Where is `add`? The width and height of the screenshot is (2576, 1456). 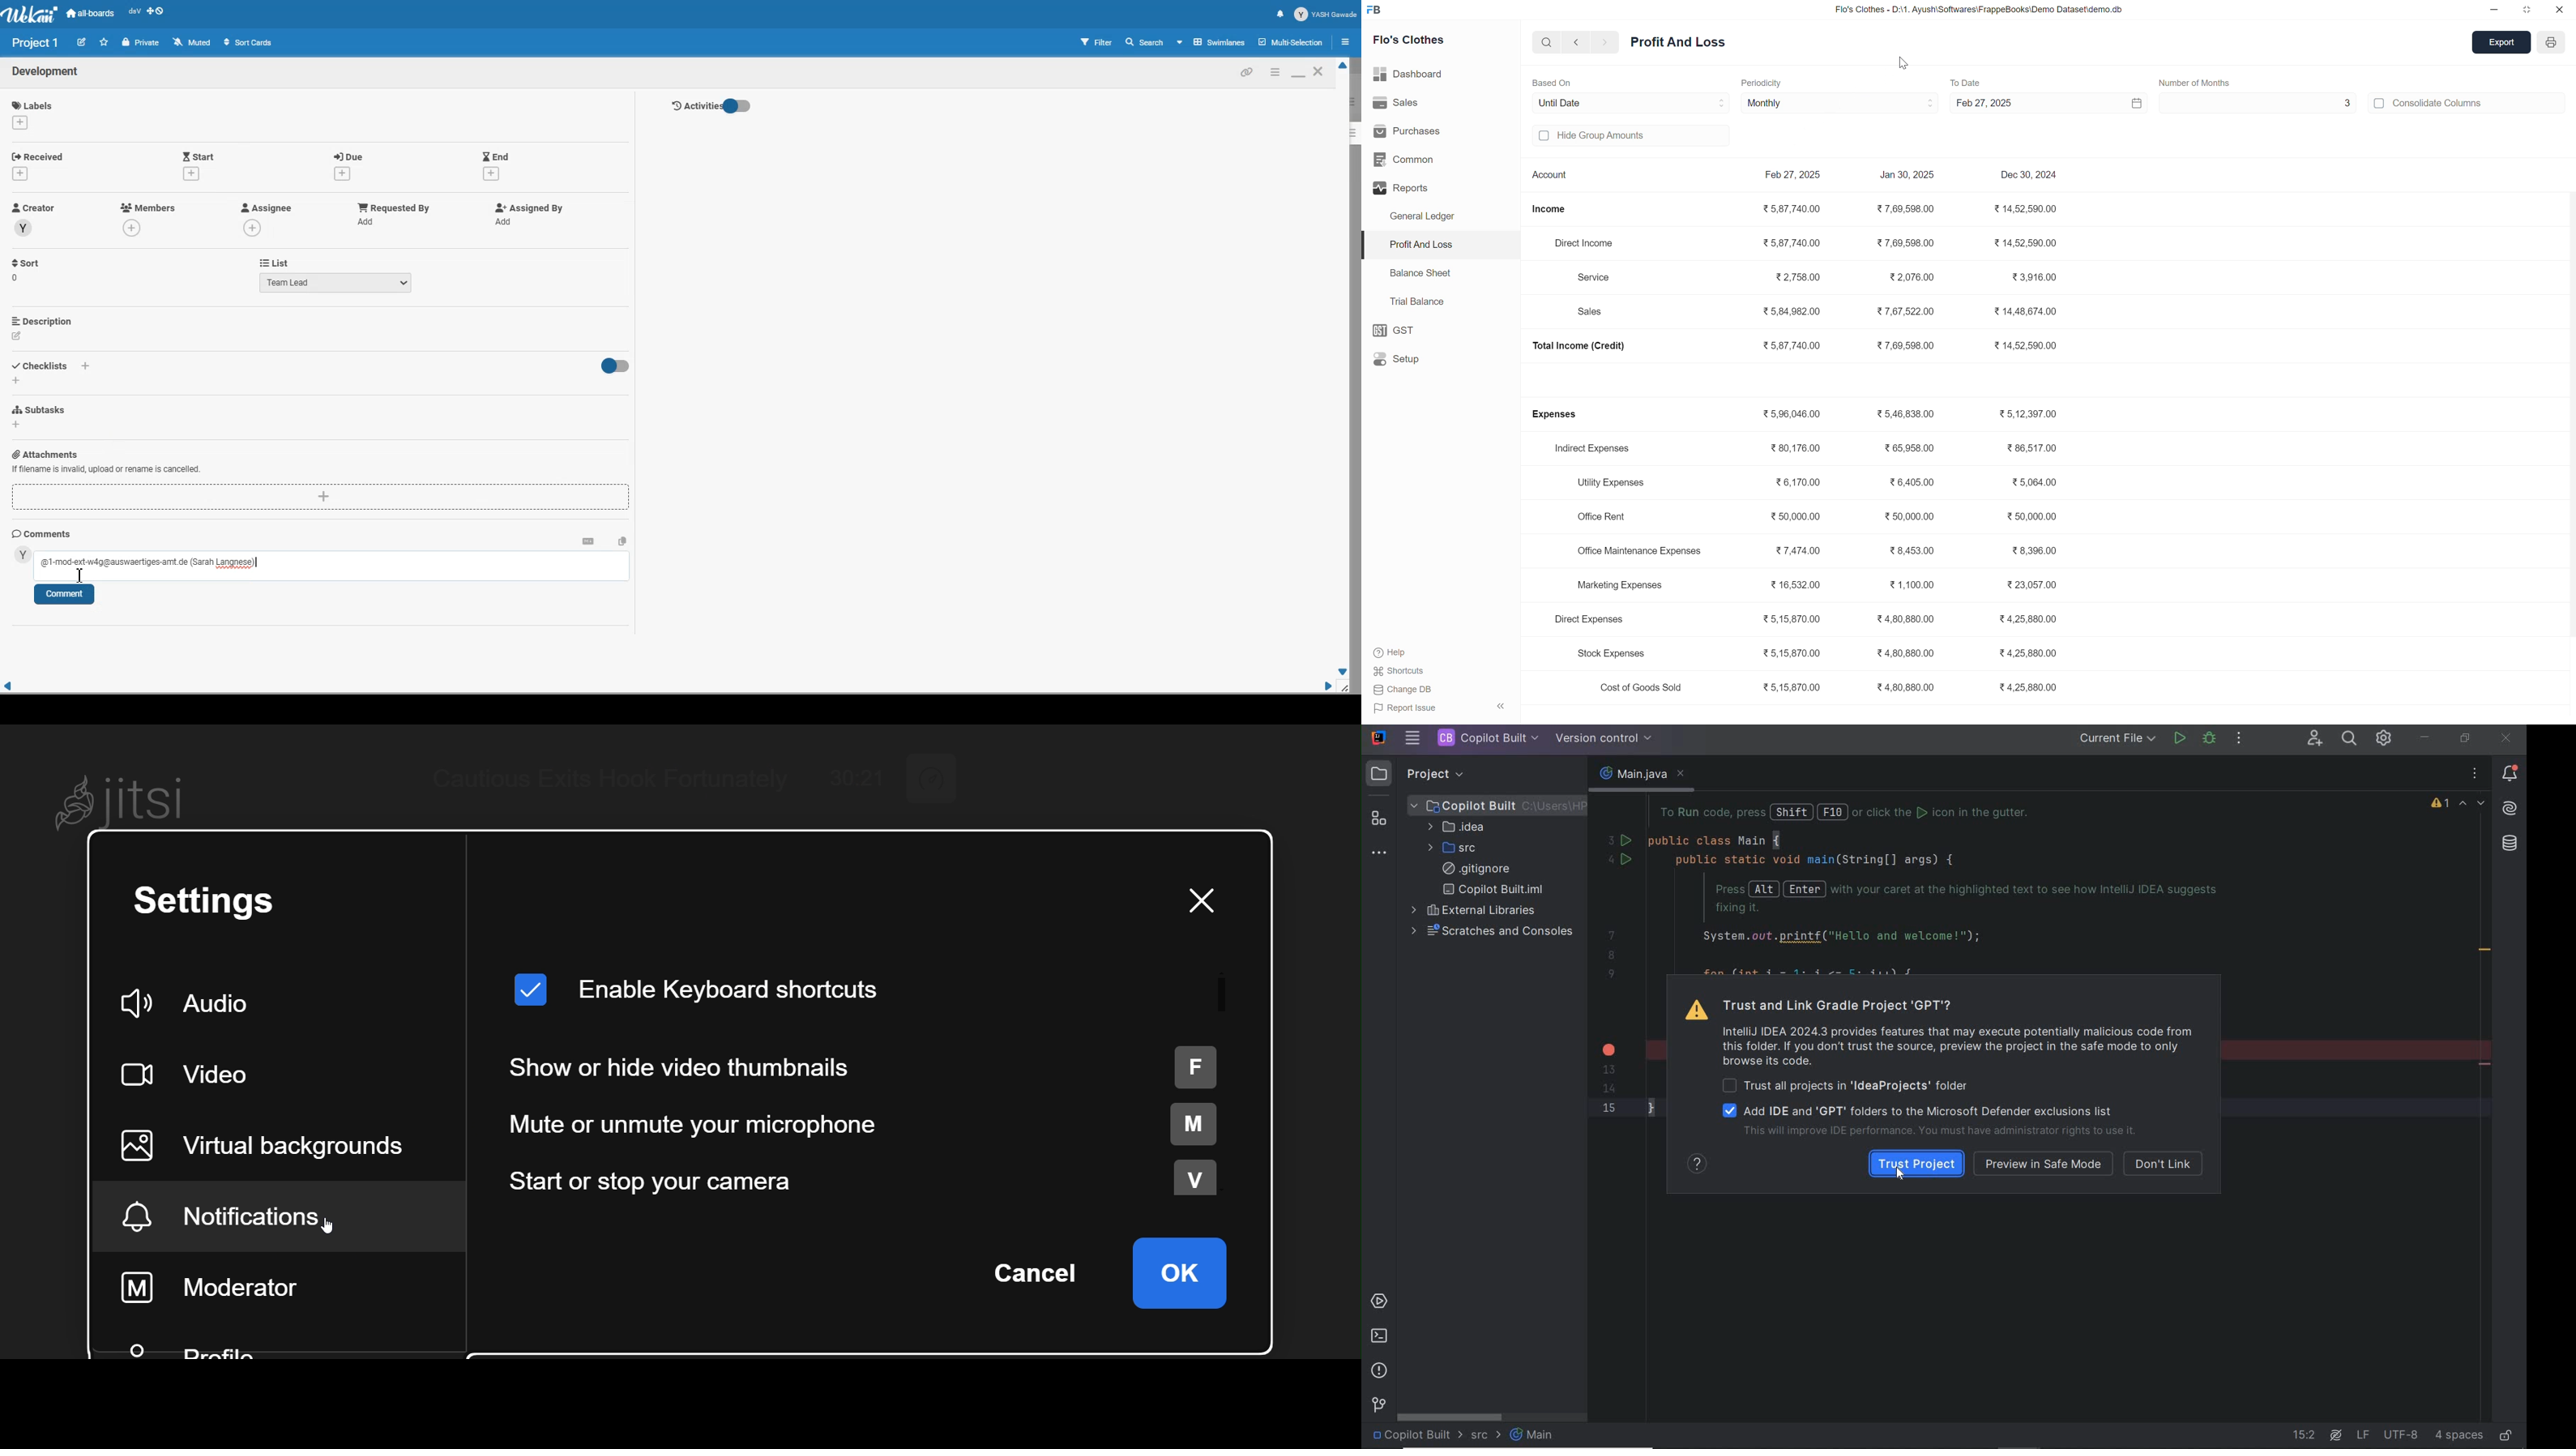
add is located at coordinates (19, 122).